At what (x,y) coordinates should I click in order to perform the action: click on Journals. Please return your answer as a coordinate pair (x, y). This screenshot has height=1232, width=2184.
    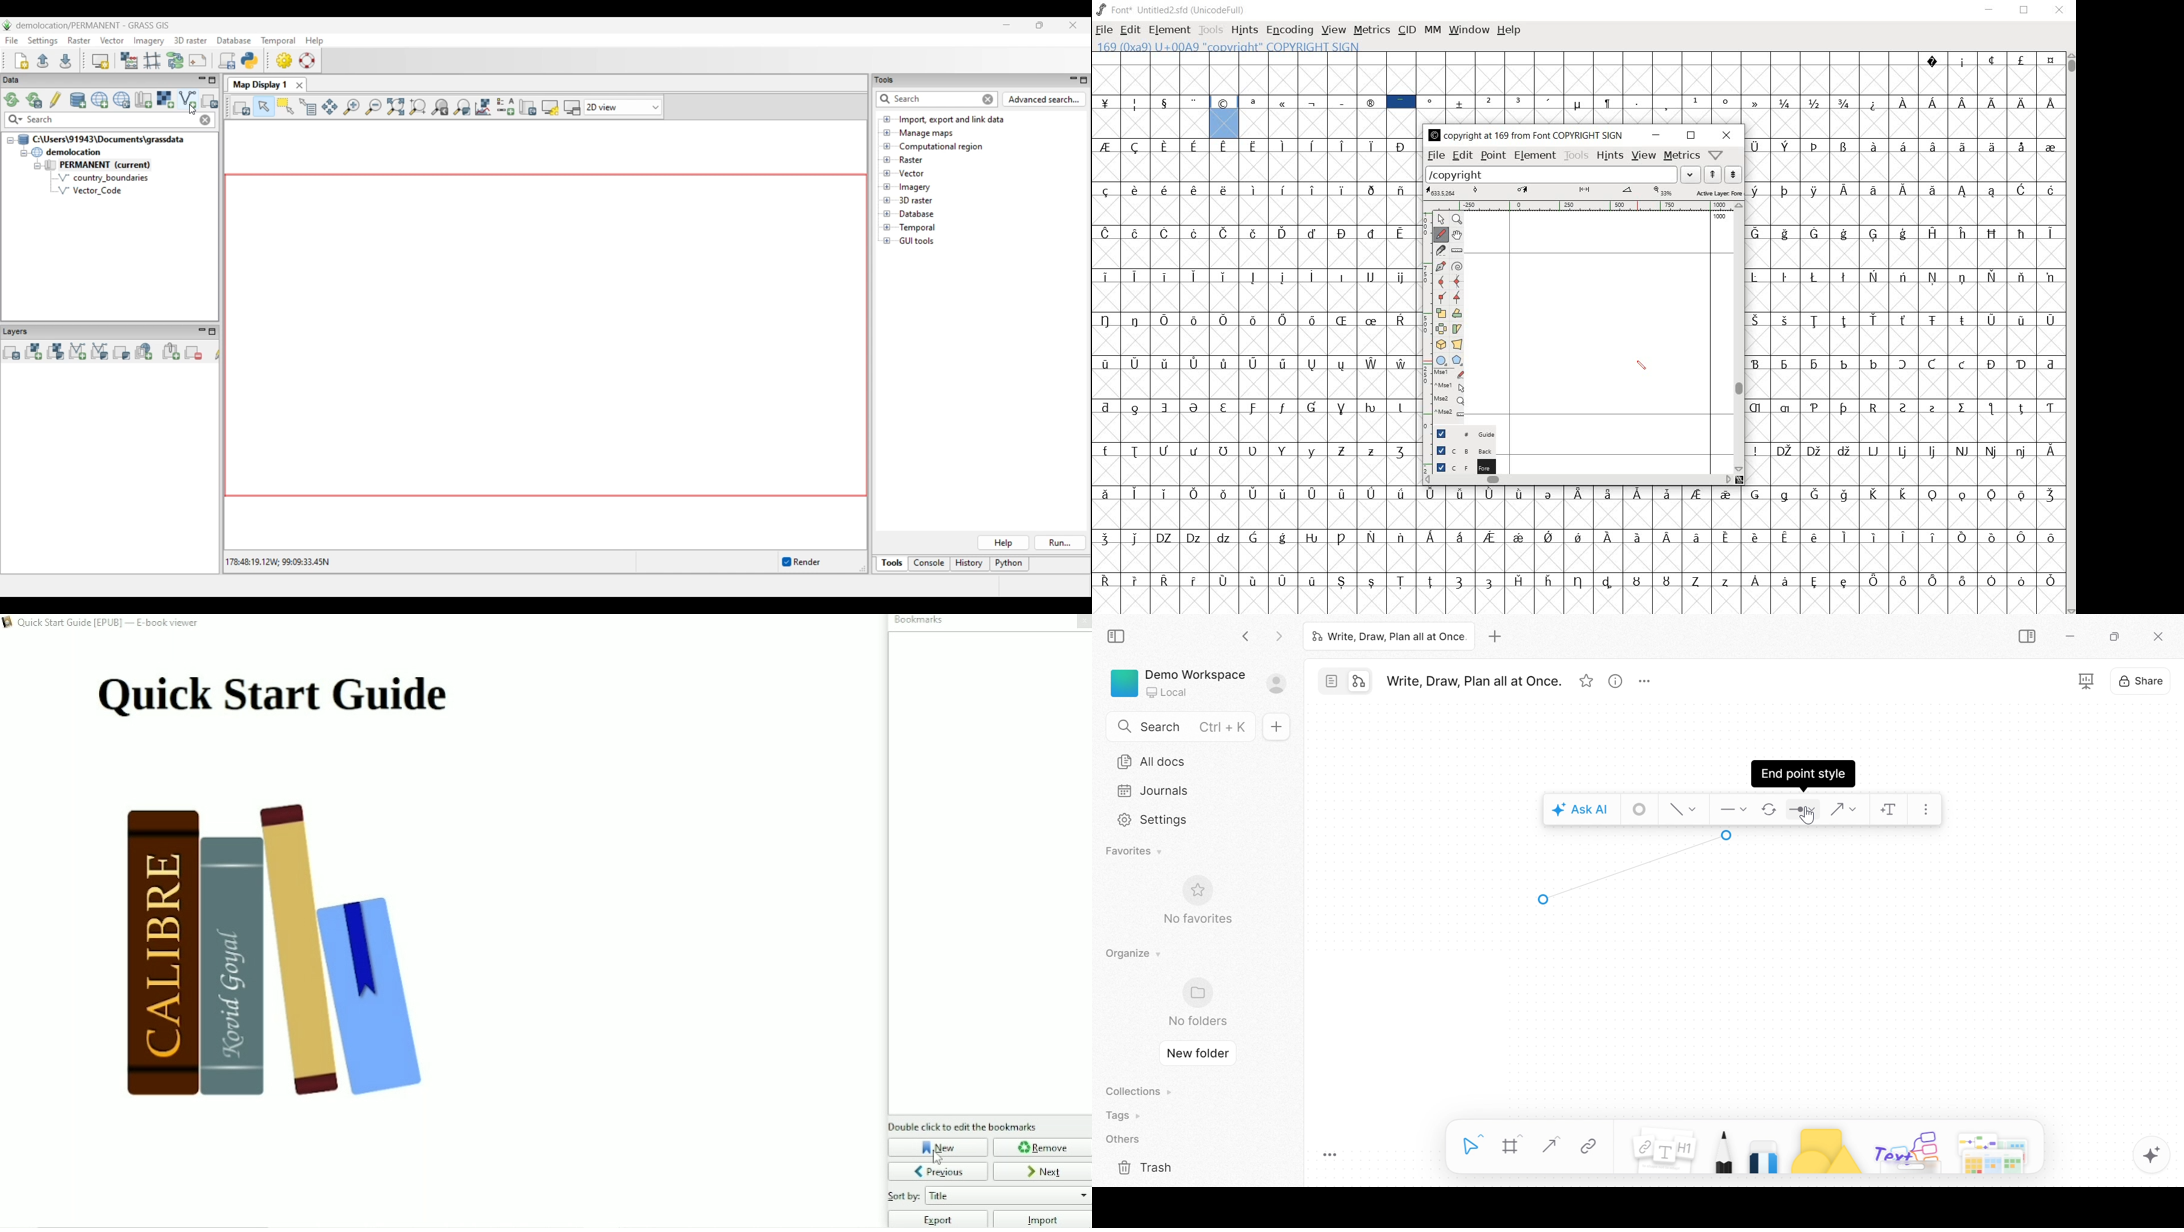
    Looking at the image, I should click on (1149, 790).